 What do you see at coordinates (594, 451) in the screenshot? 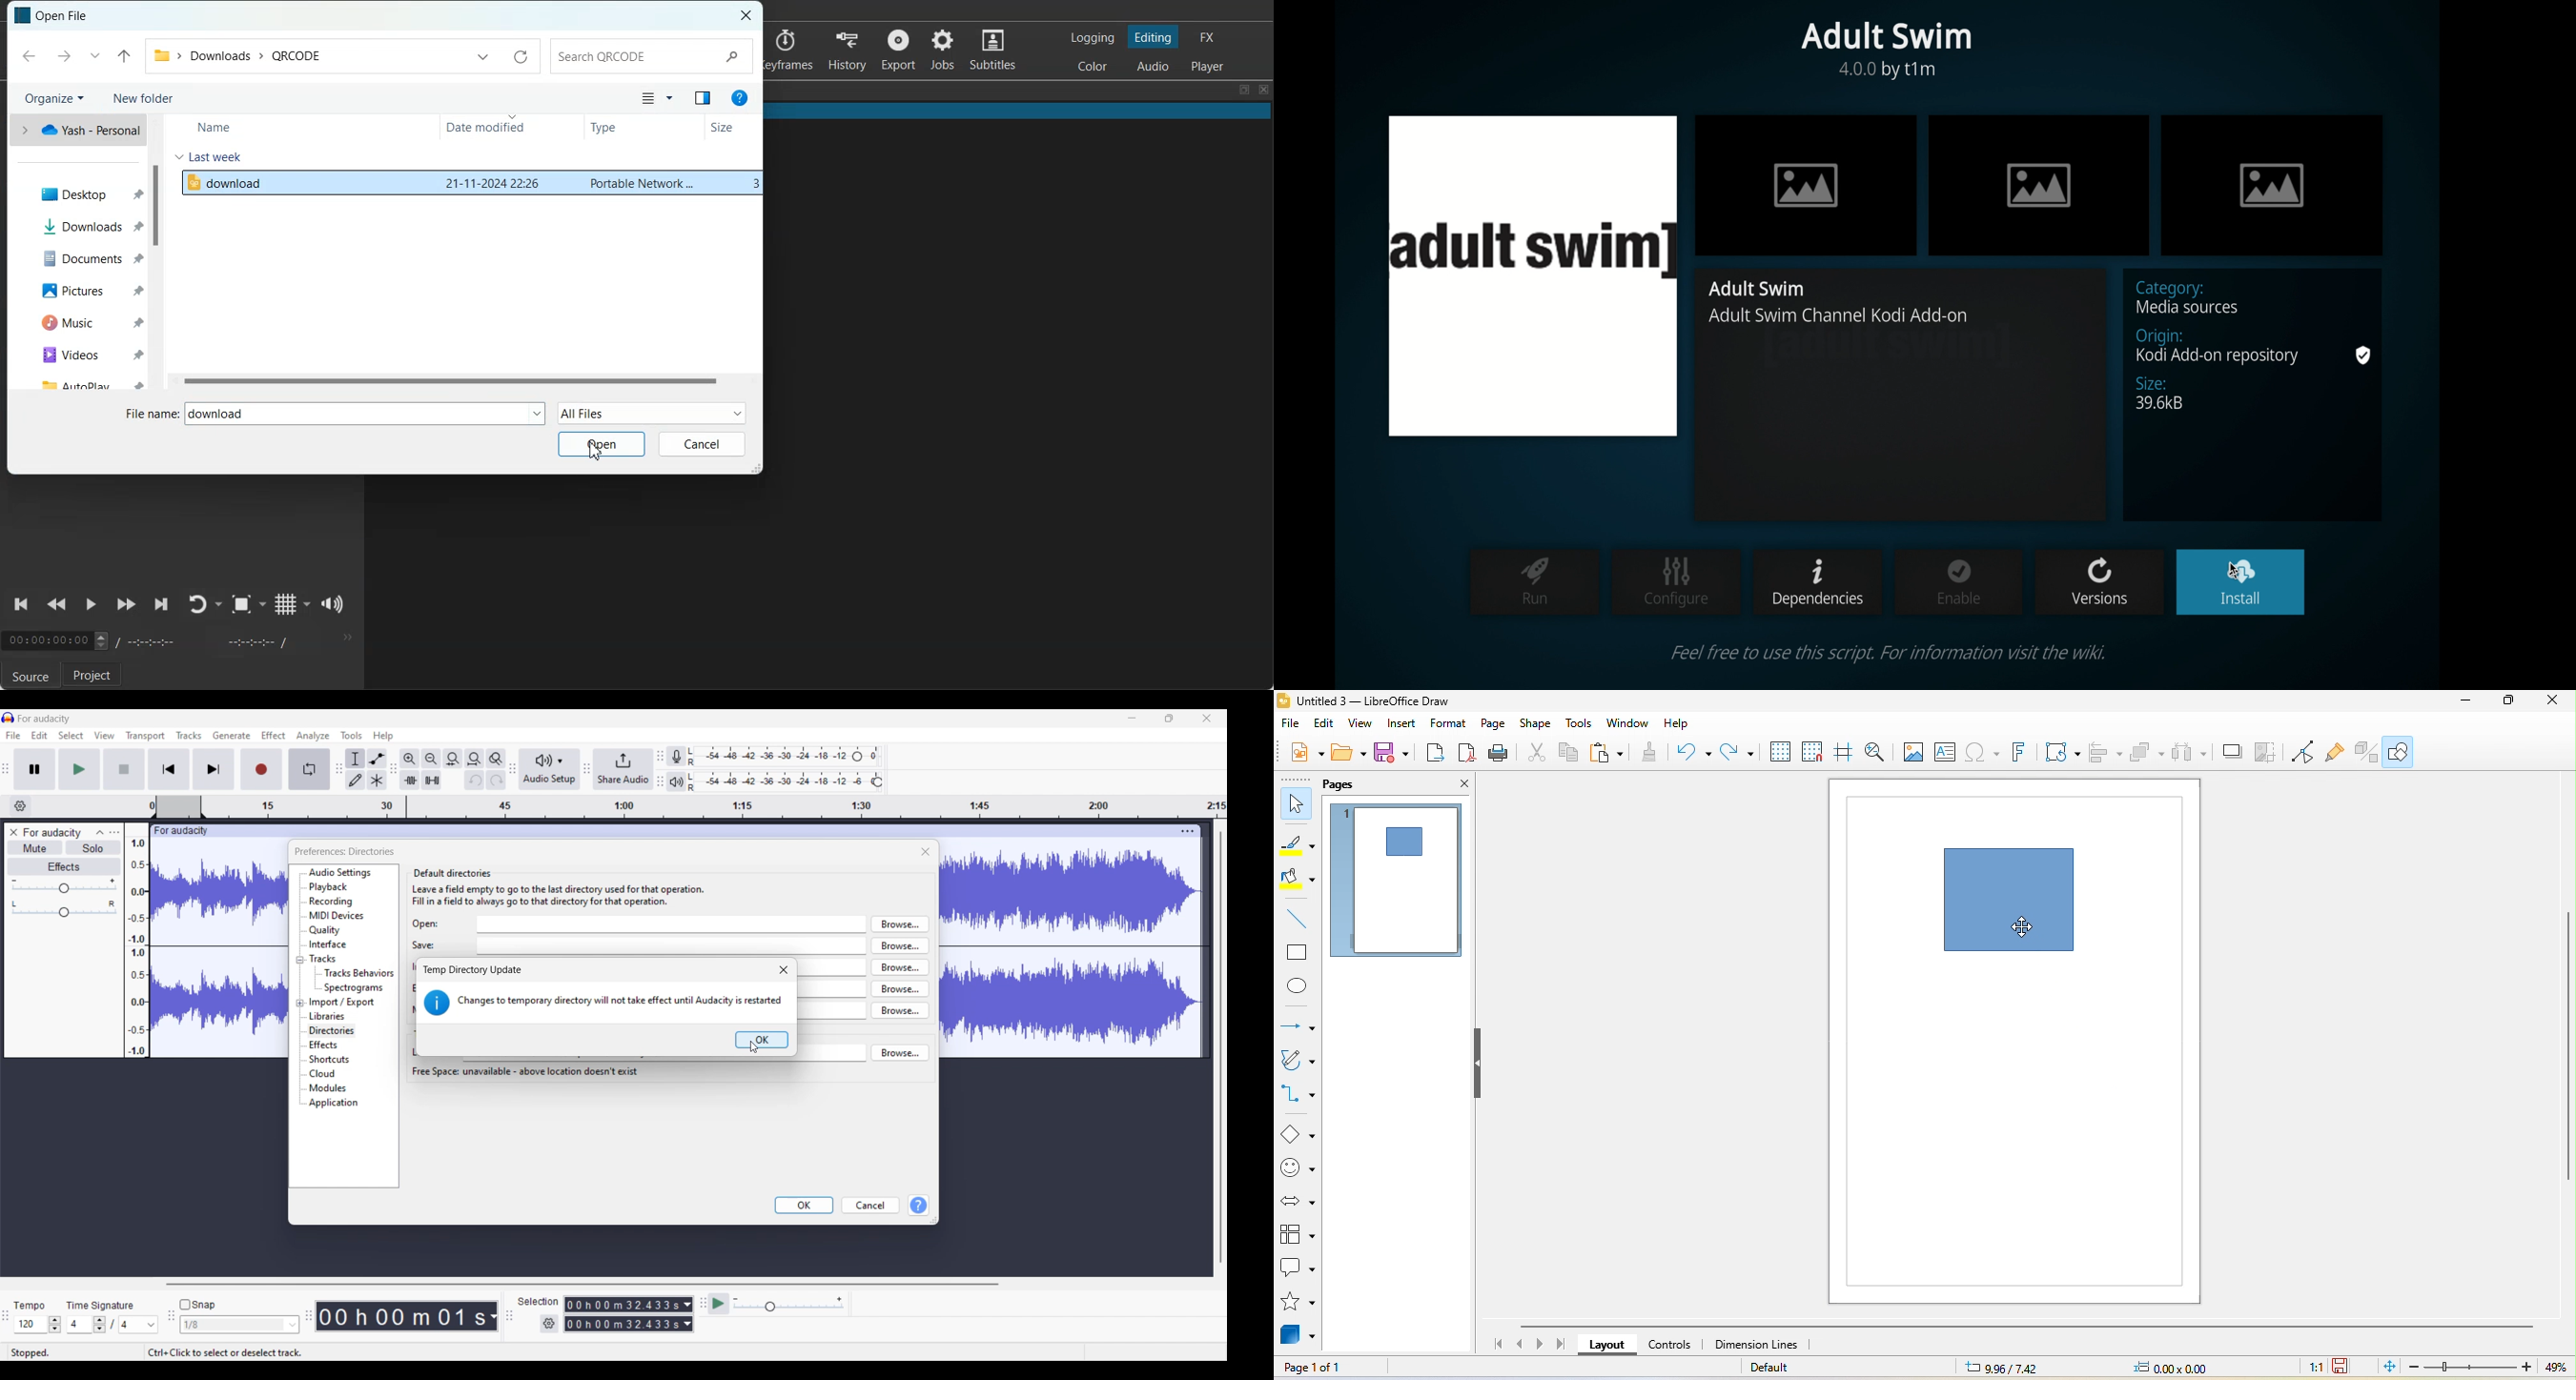
I see `Cursor` at bounding box center [594, 451].